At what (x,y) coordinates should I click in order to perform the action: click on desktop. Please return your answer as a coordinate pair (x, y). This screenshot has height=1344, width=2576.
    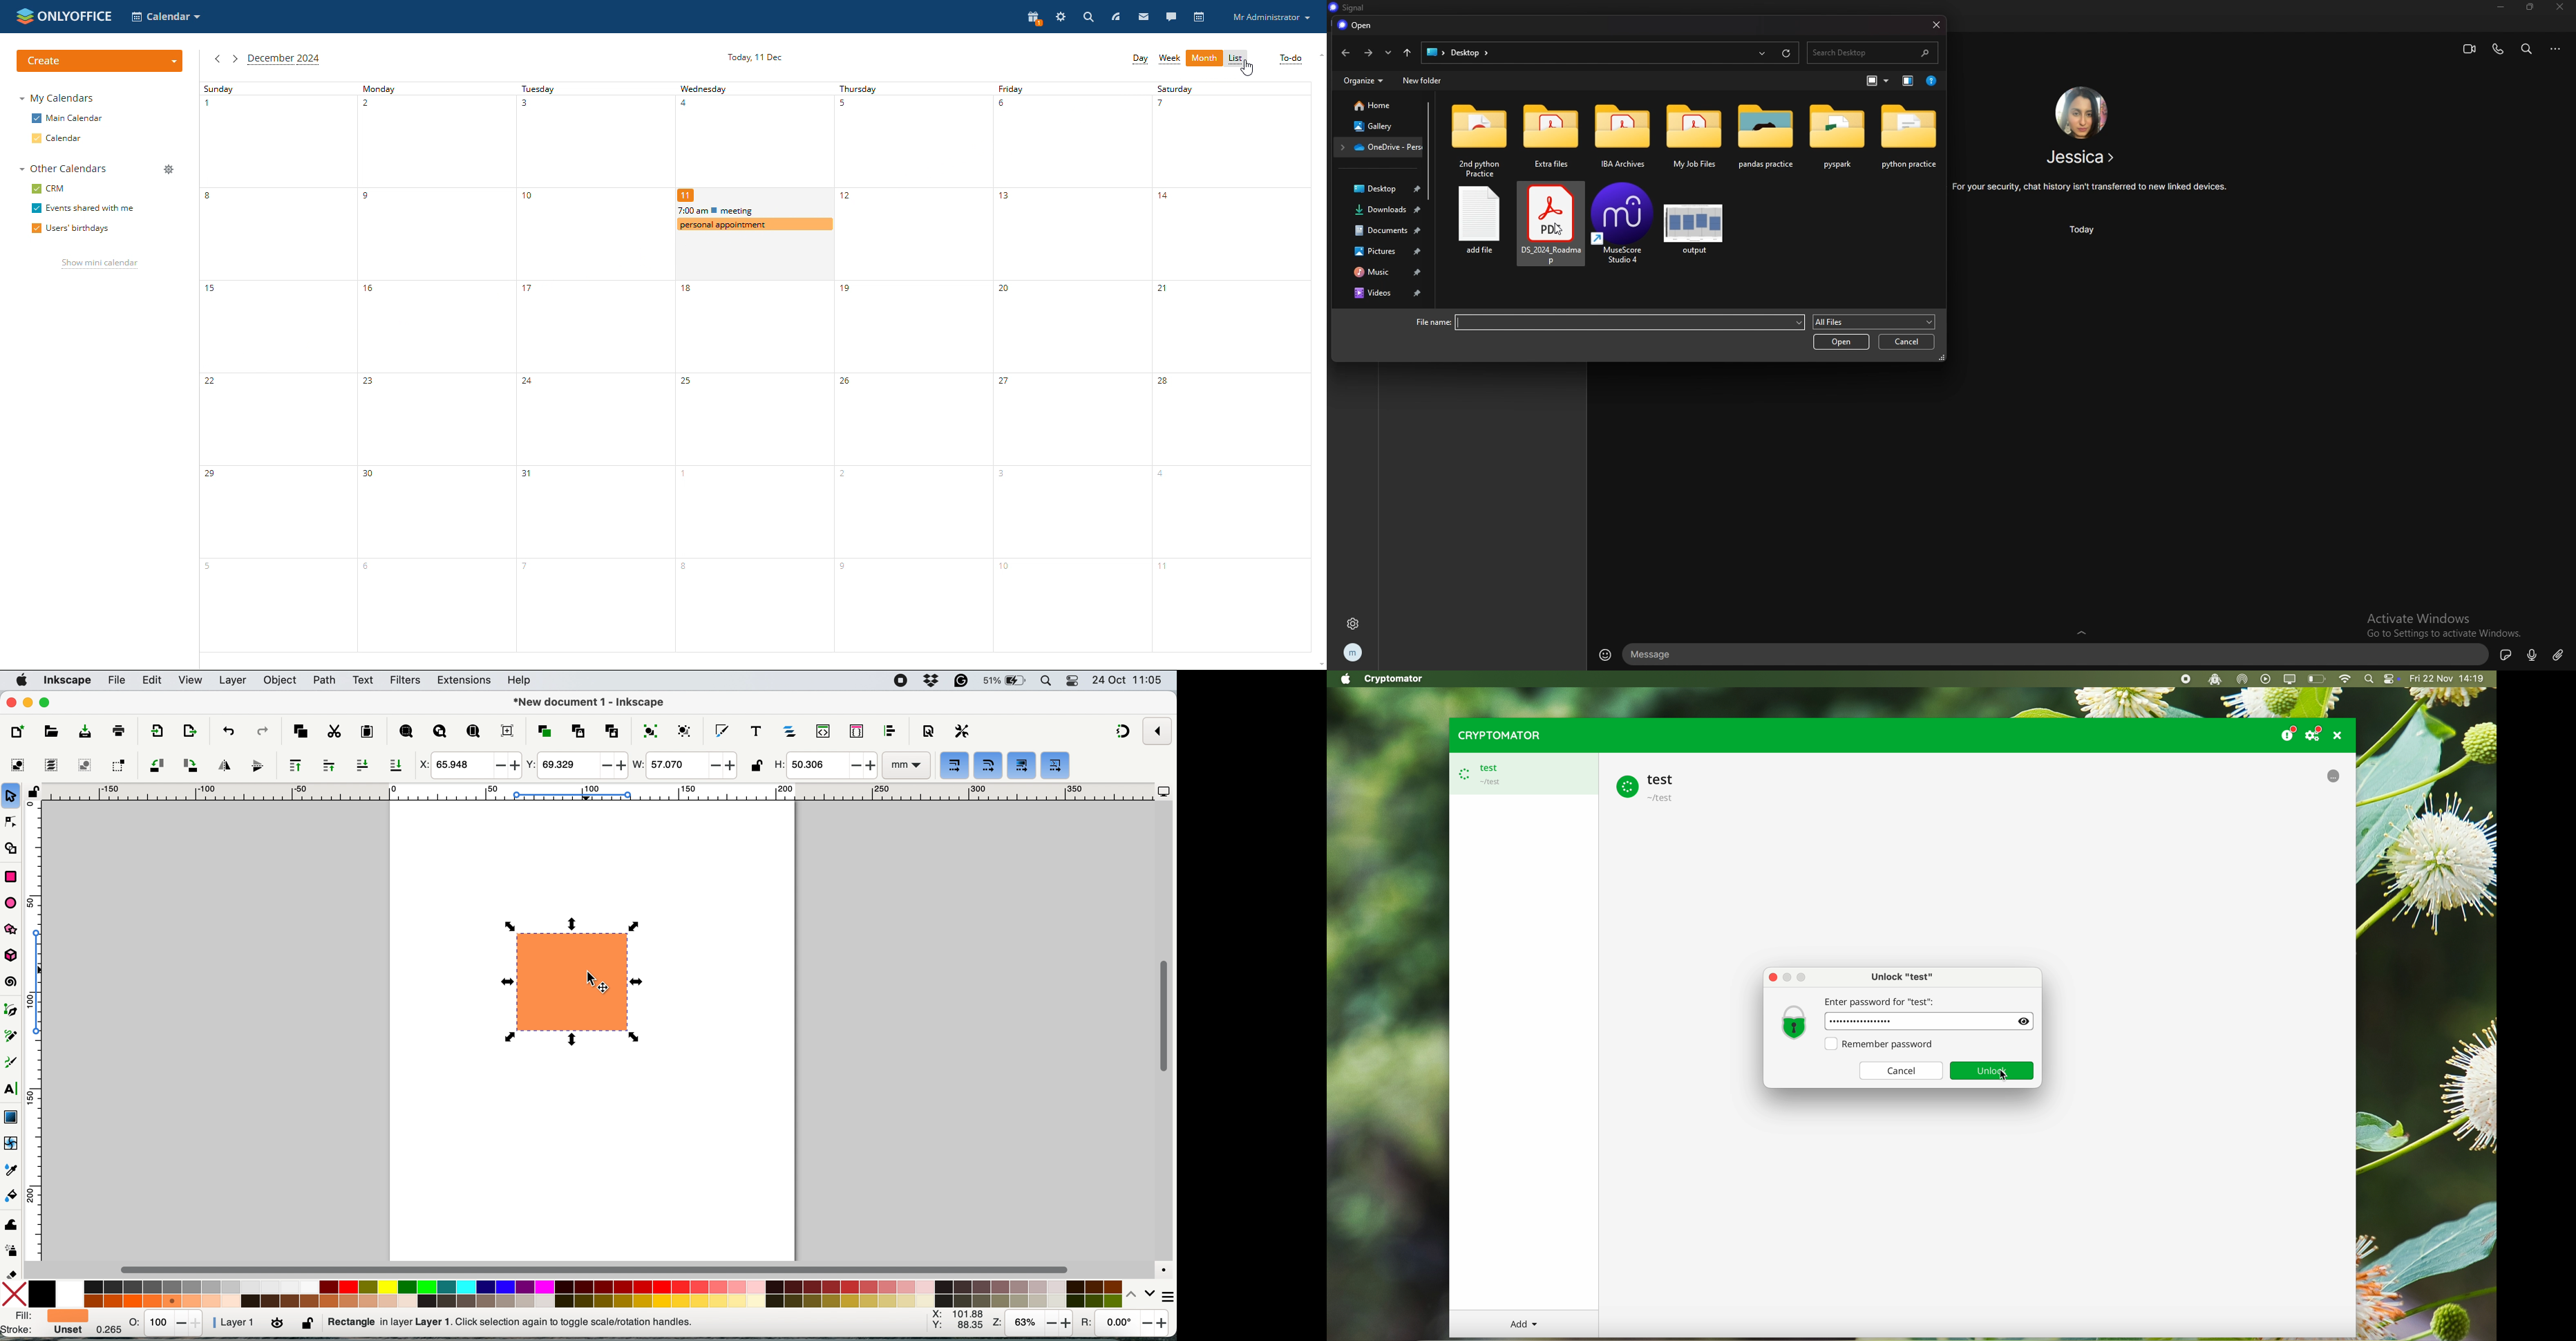
    Looking at the image, I should click on (1379, 188).